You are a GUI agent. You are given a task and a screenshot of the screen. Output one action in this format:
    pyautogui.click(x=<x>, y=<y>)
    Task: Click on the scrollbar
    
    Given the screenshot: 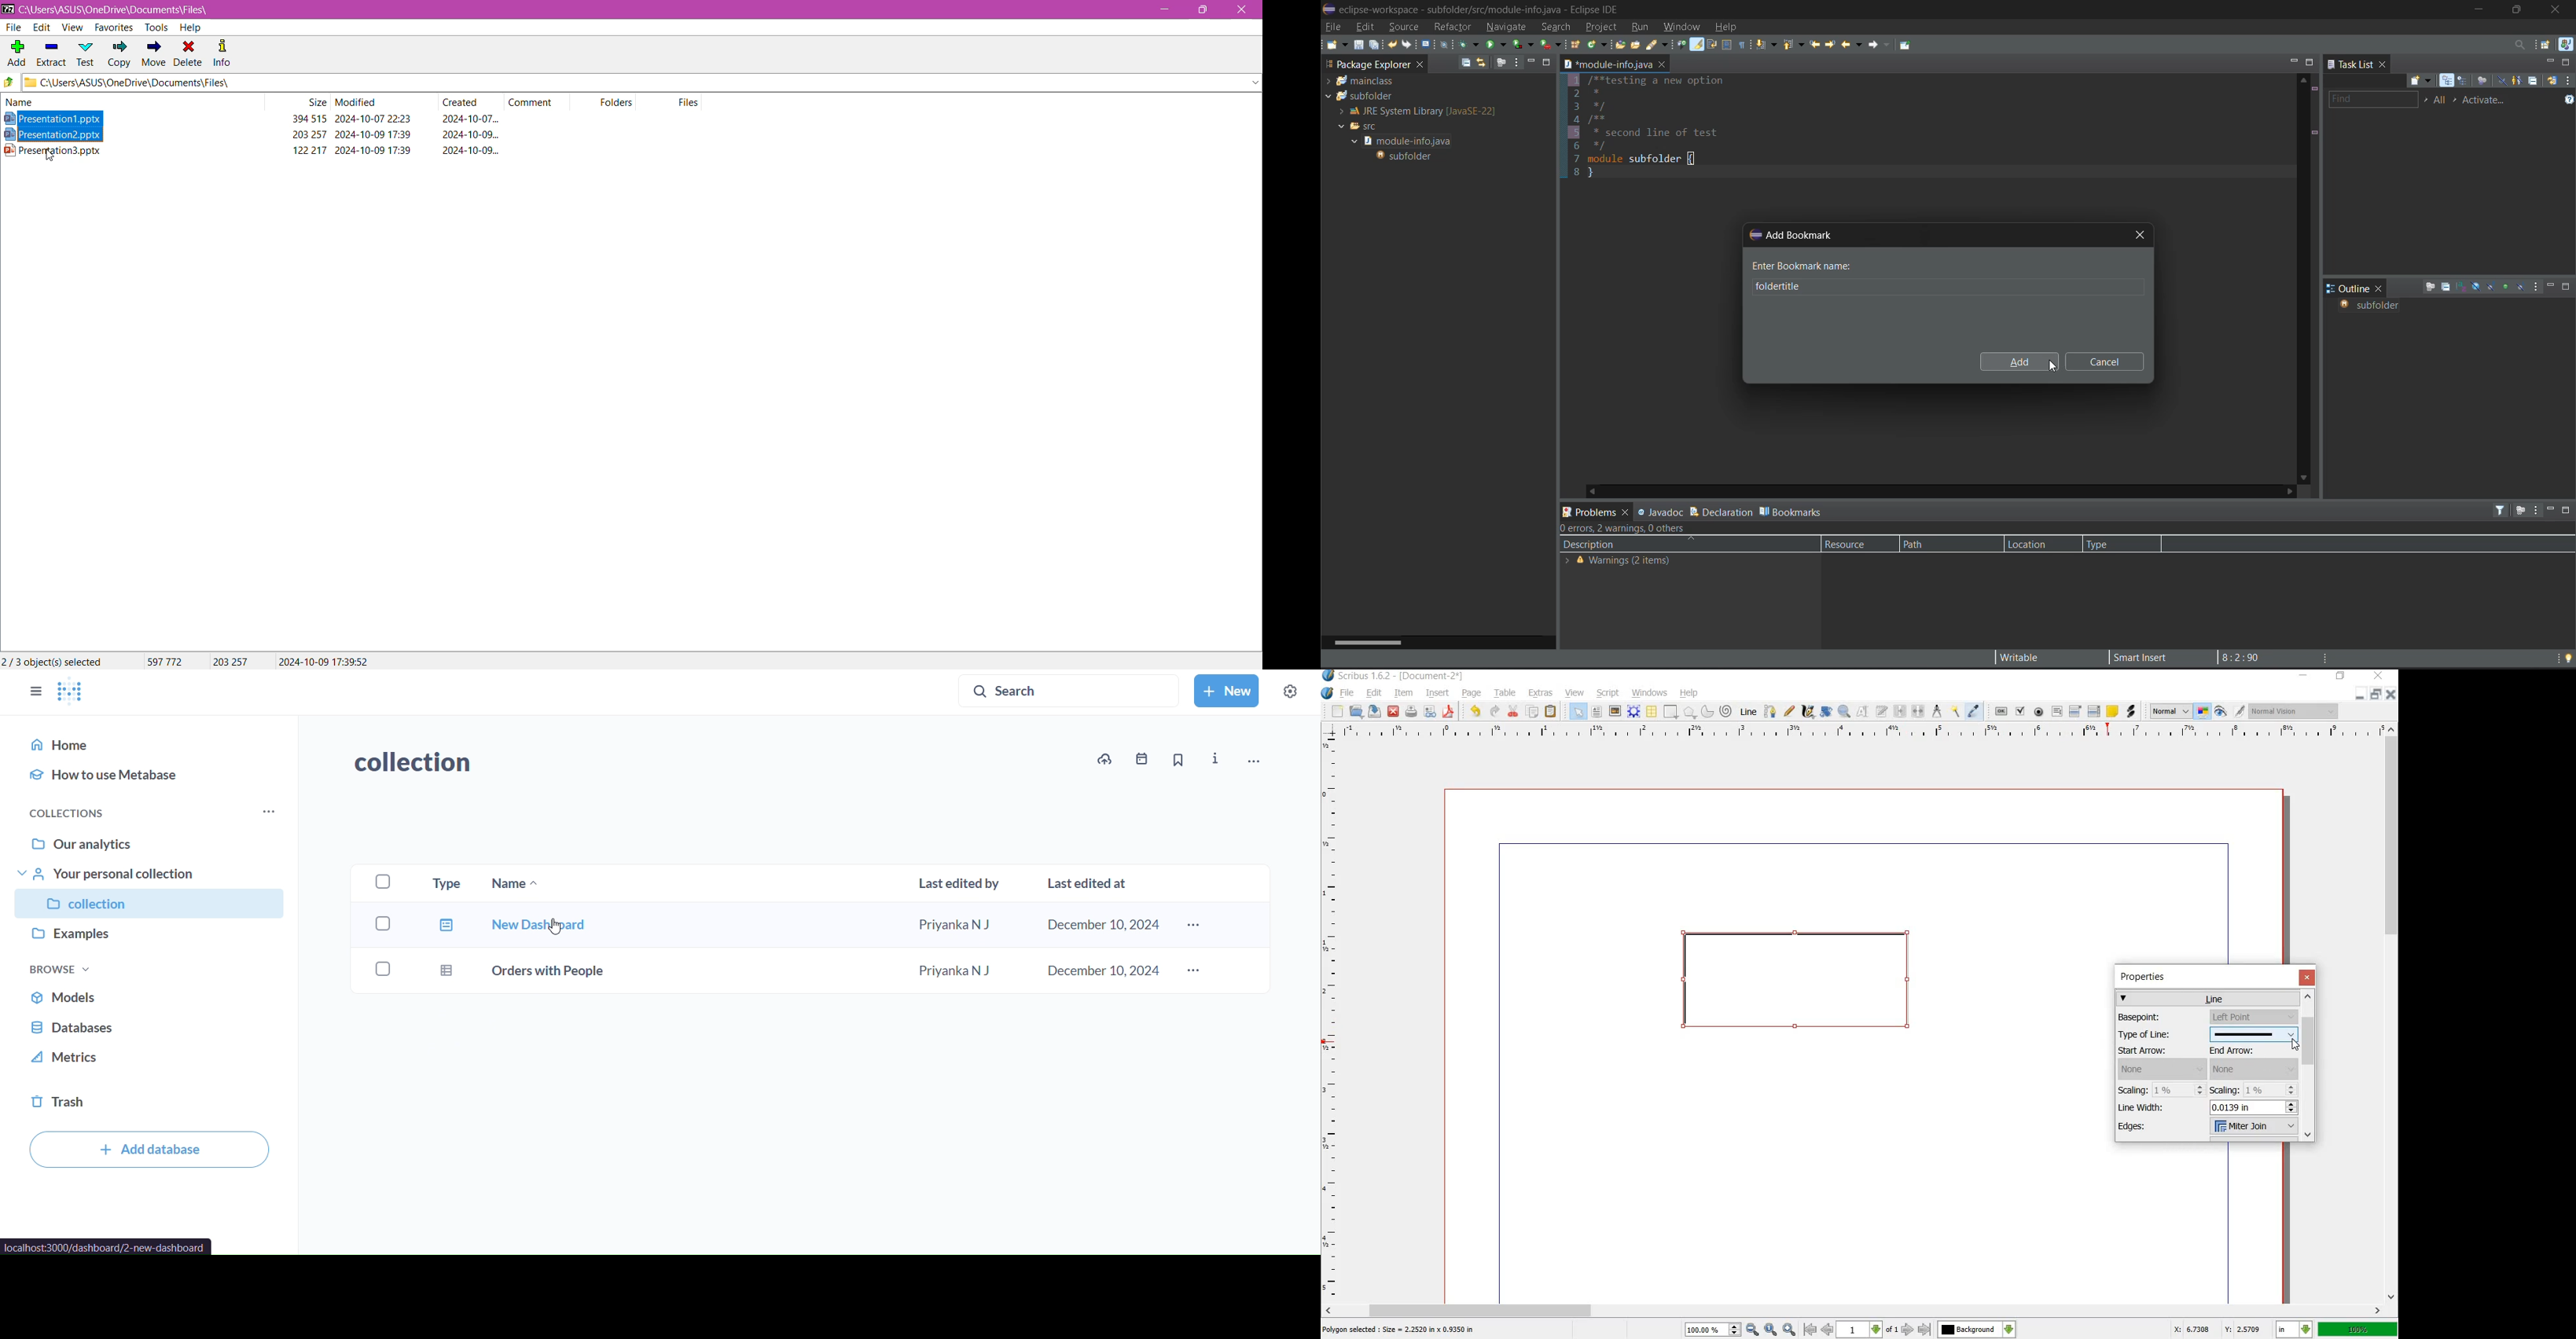 What is the action you would take?
    pyautogui.click(x=2309, y=1065)
    